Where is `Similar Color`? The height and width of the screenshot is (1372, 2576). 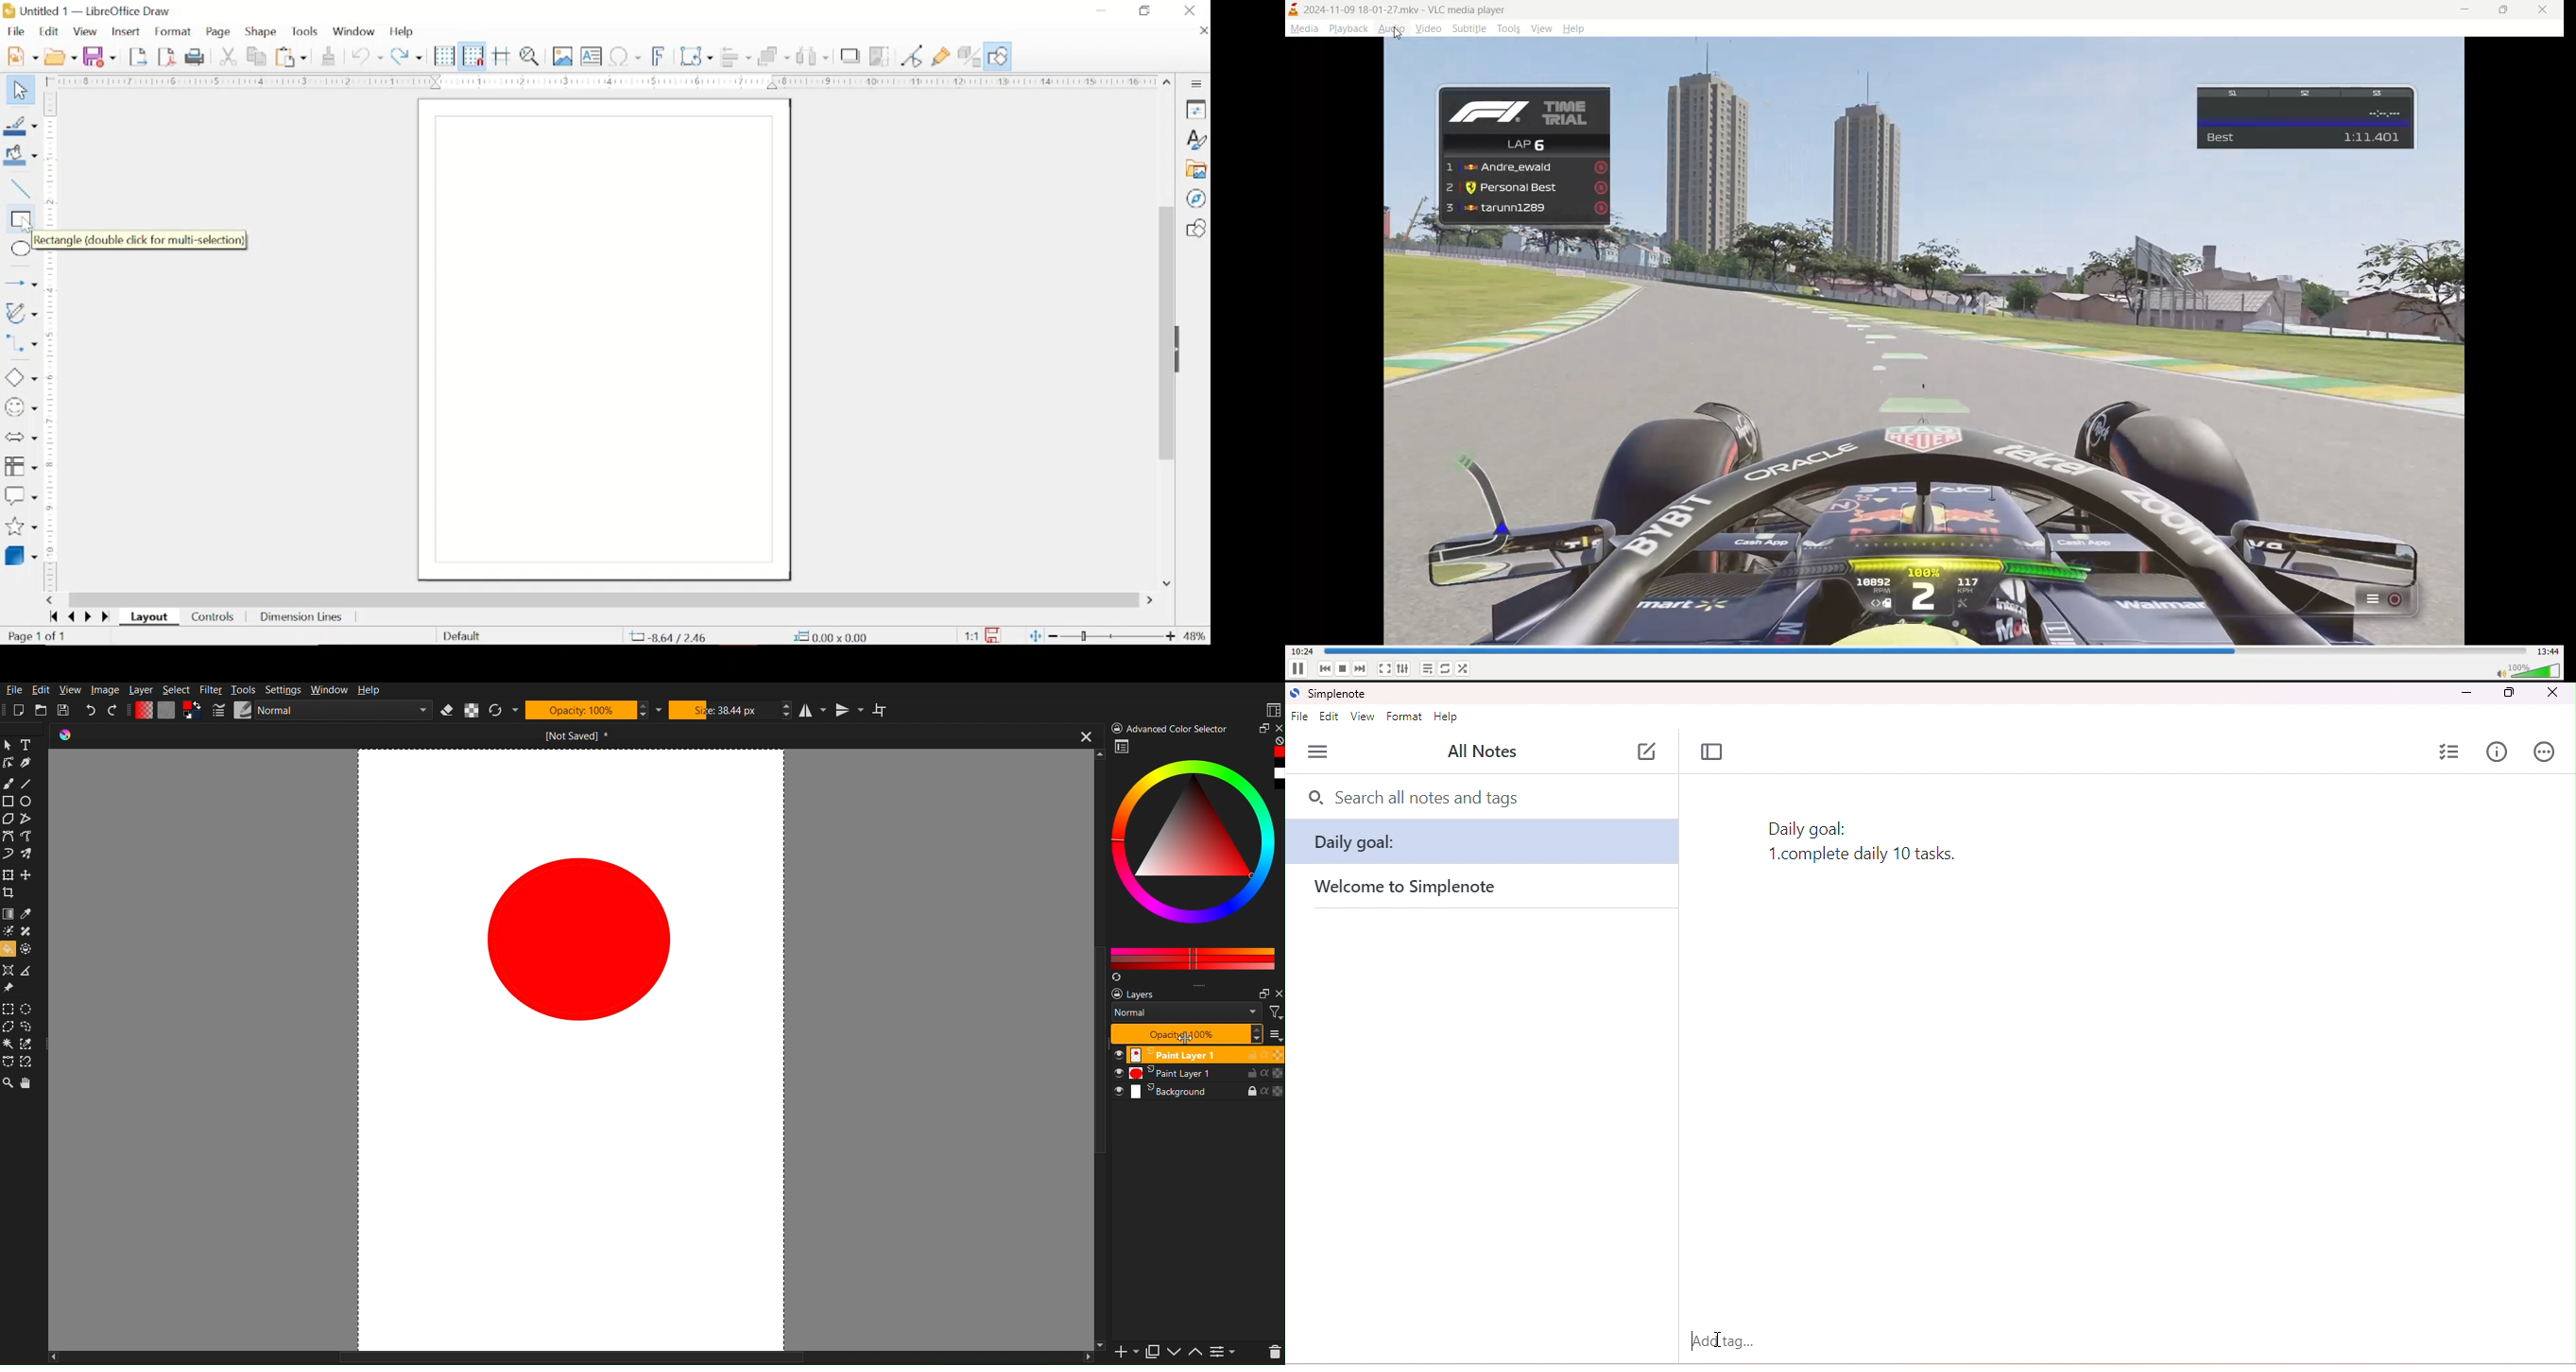
Similar Color is located at coordinates (29, 1045).